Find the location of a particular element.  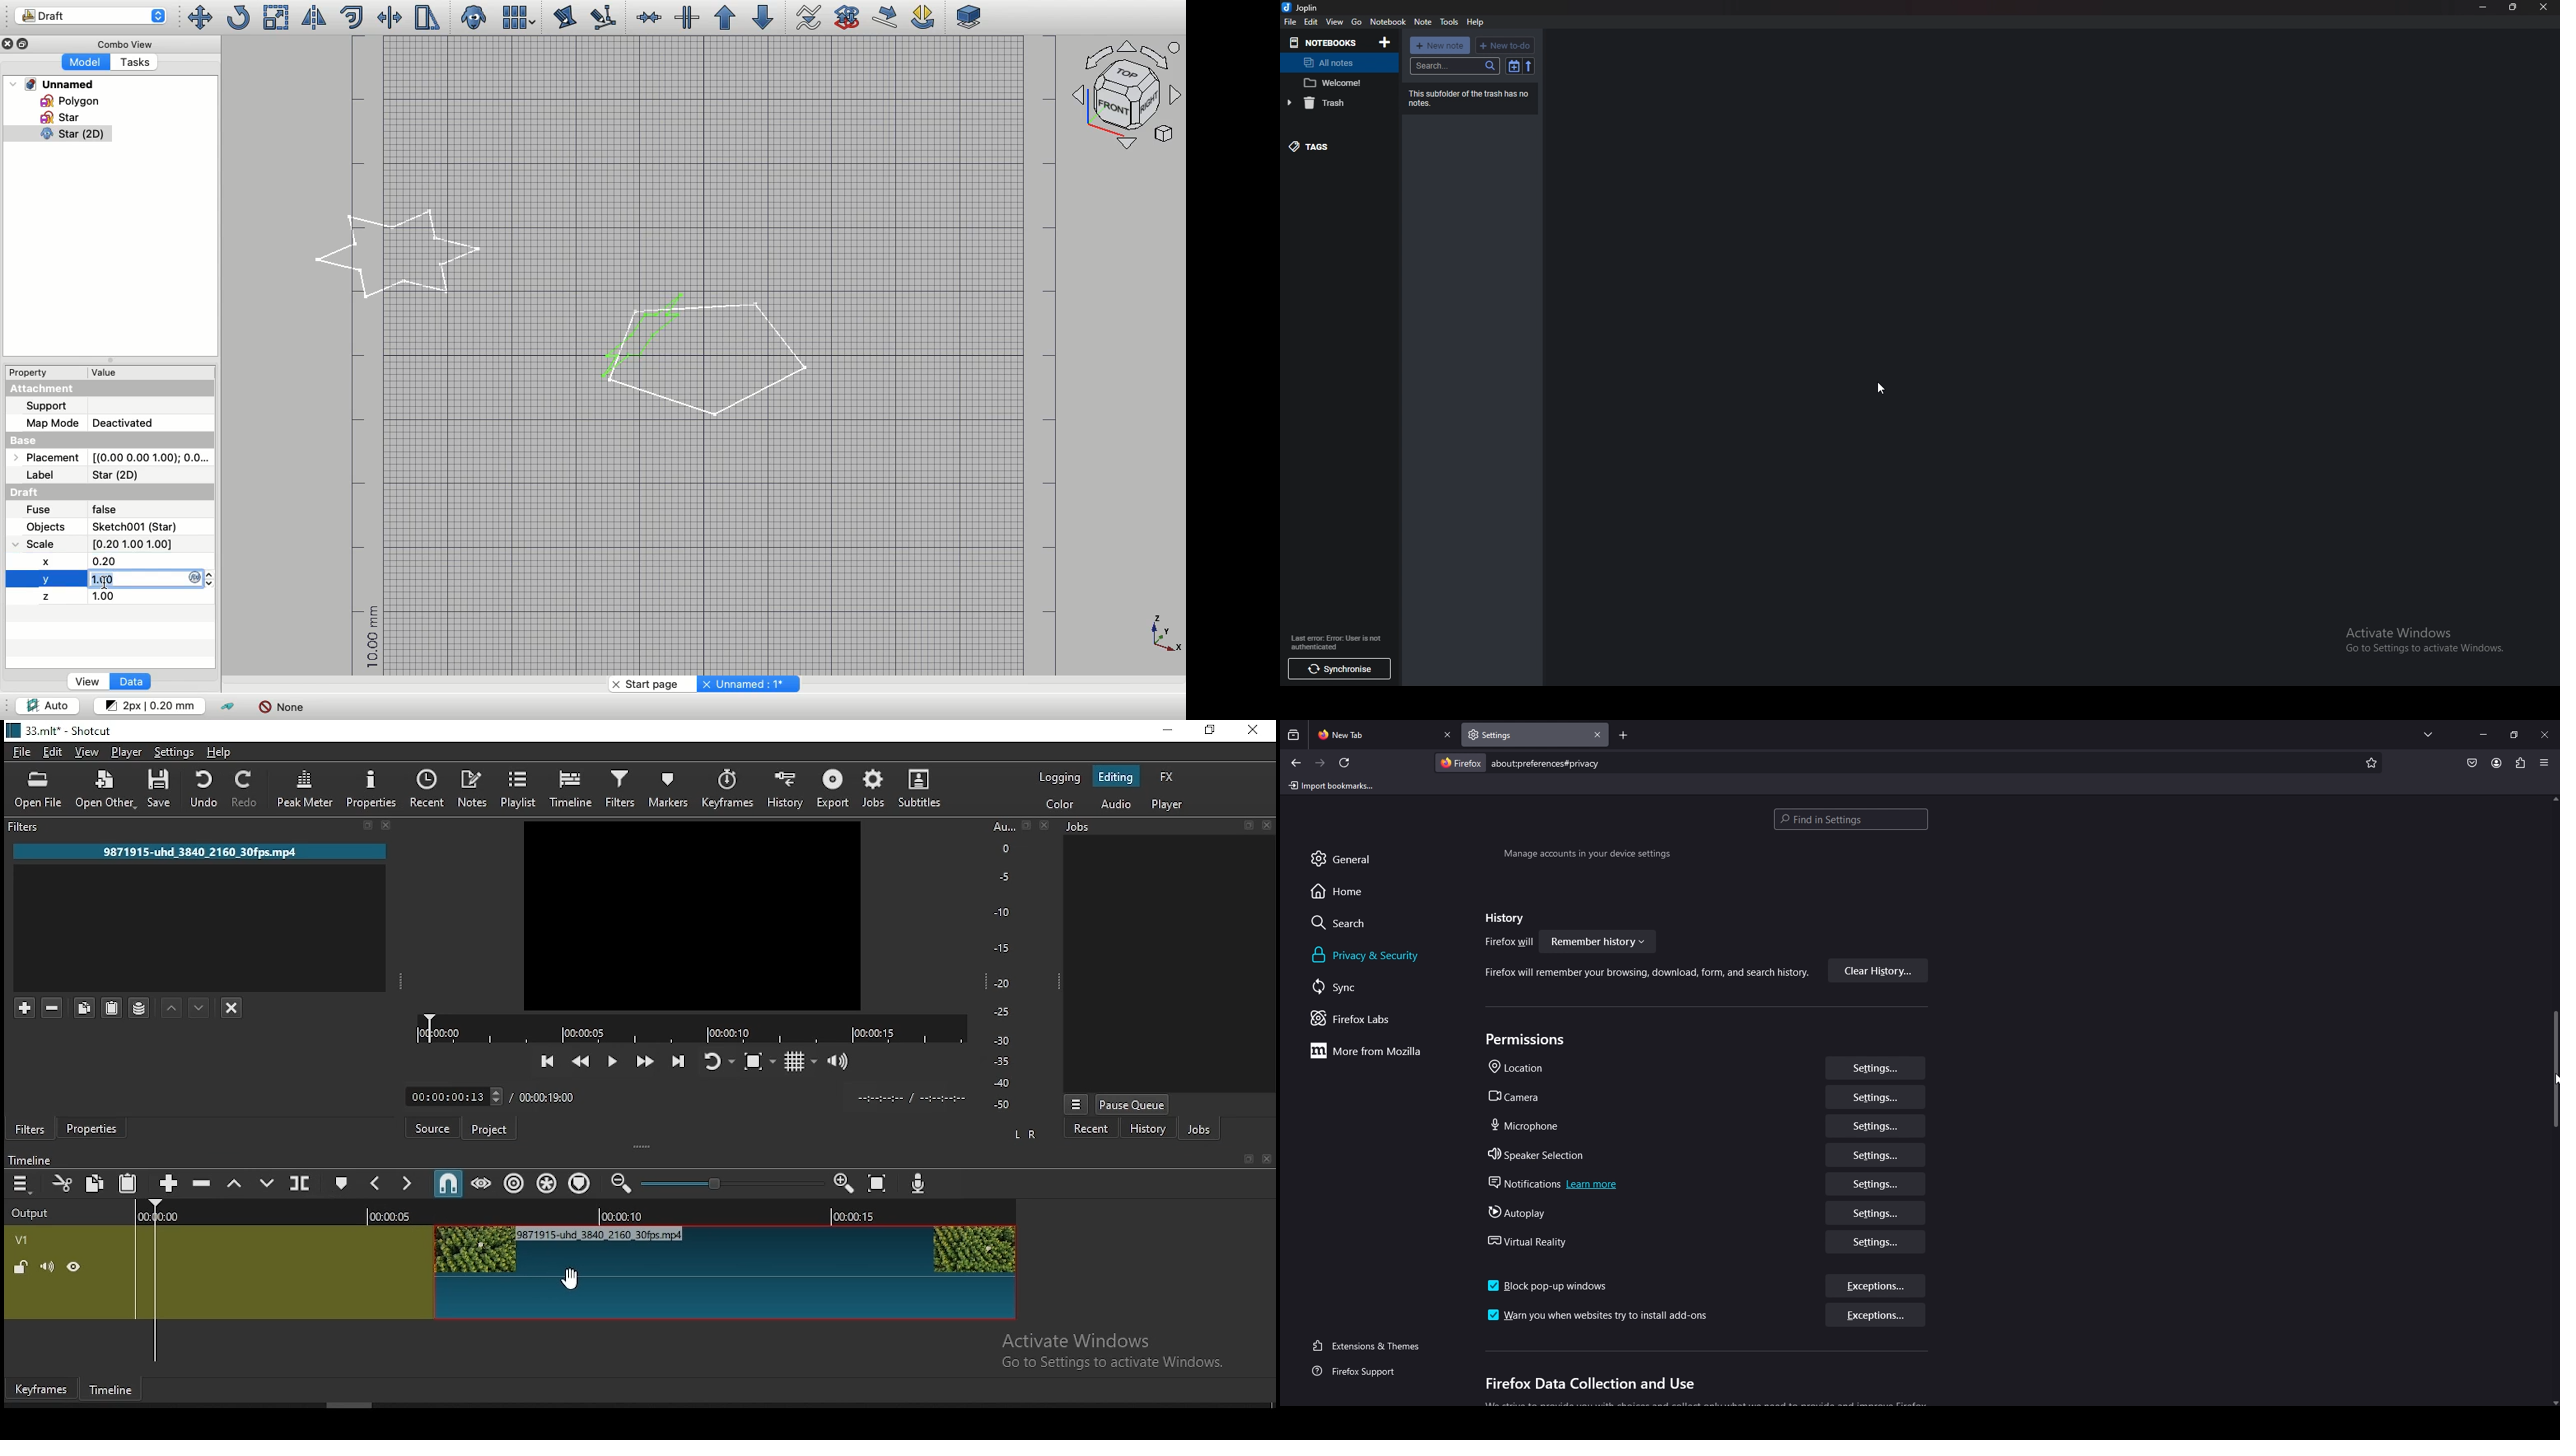

extension is located at coordinates (2521, 763).